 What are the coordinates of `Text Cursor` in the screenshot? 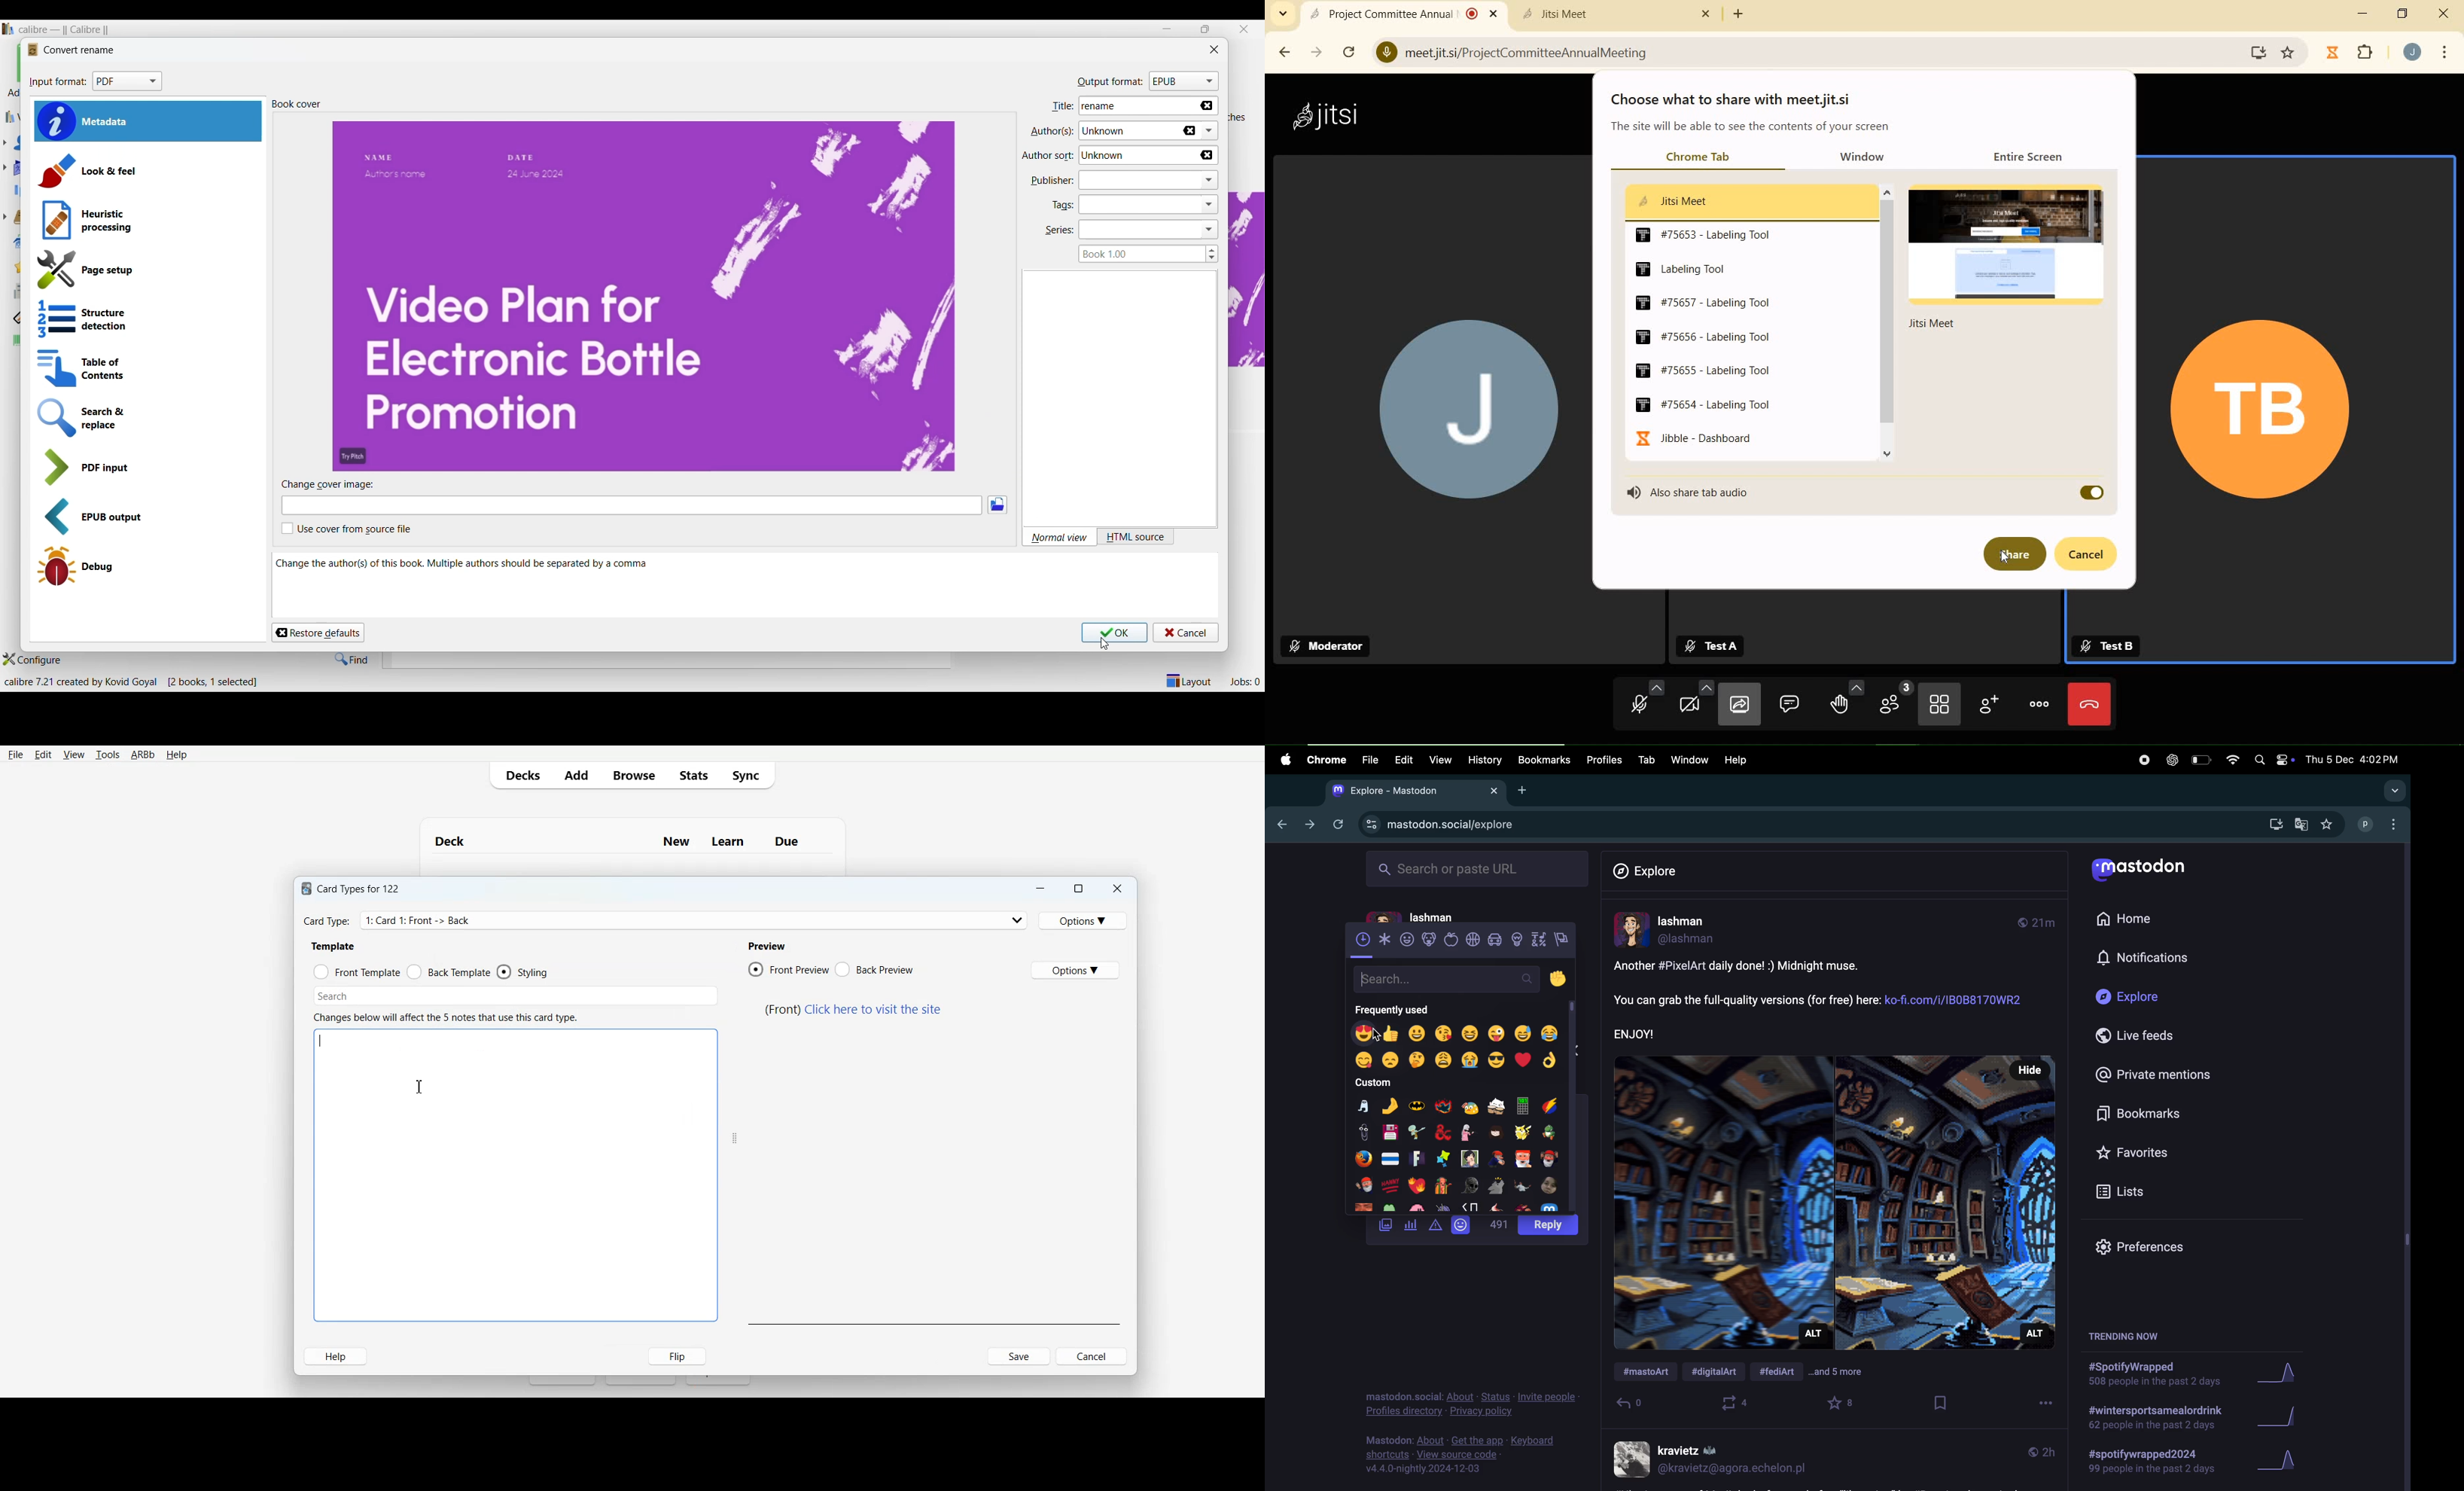 It's located at (420, 1085).